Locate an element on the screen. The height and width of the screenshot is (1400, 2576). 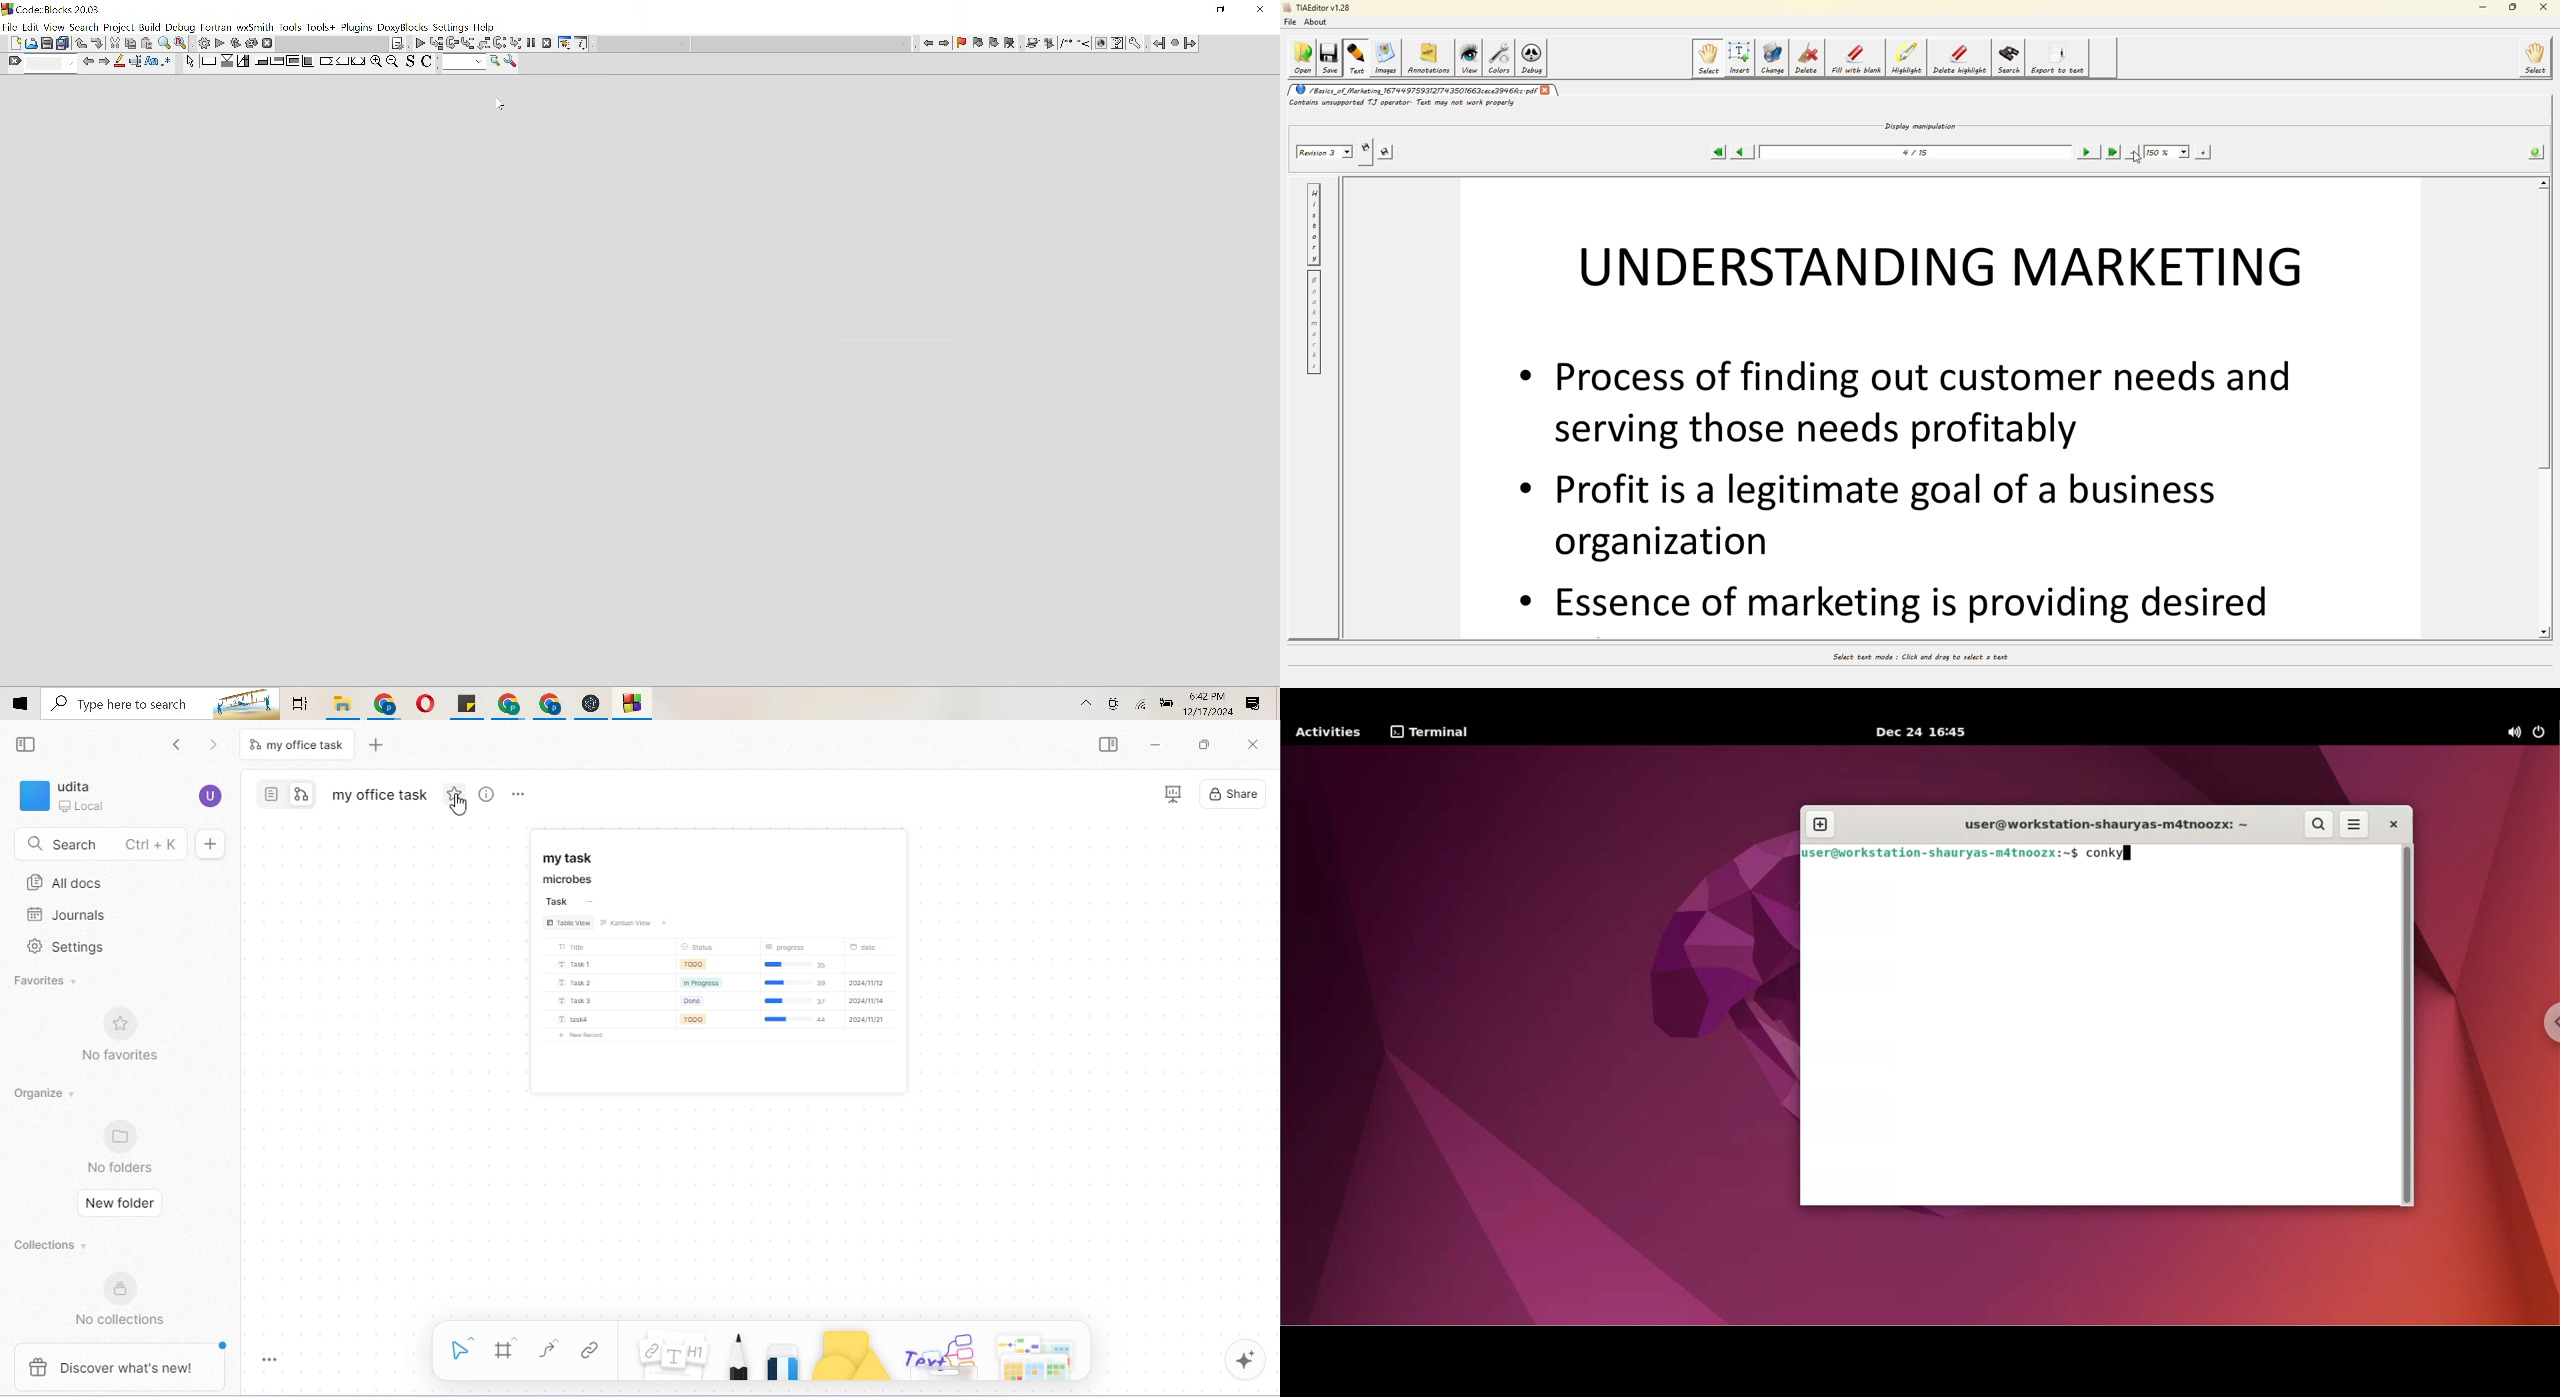
Close is located at coordinates (1261, 10).